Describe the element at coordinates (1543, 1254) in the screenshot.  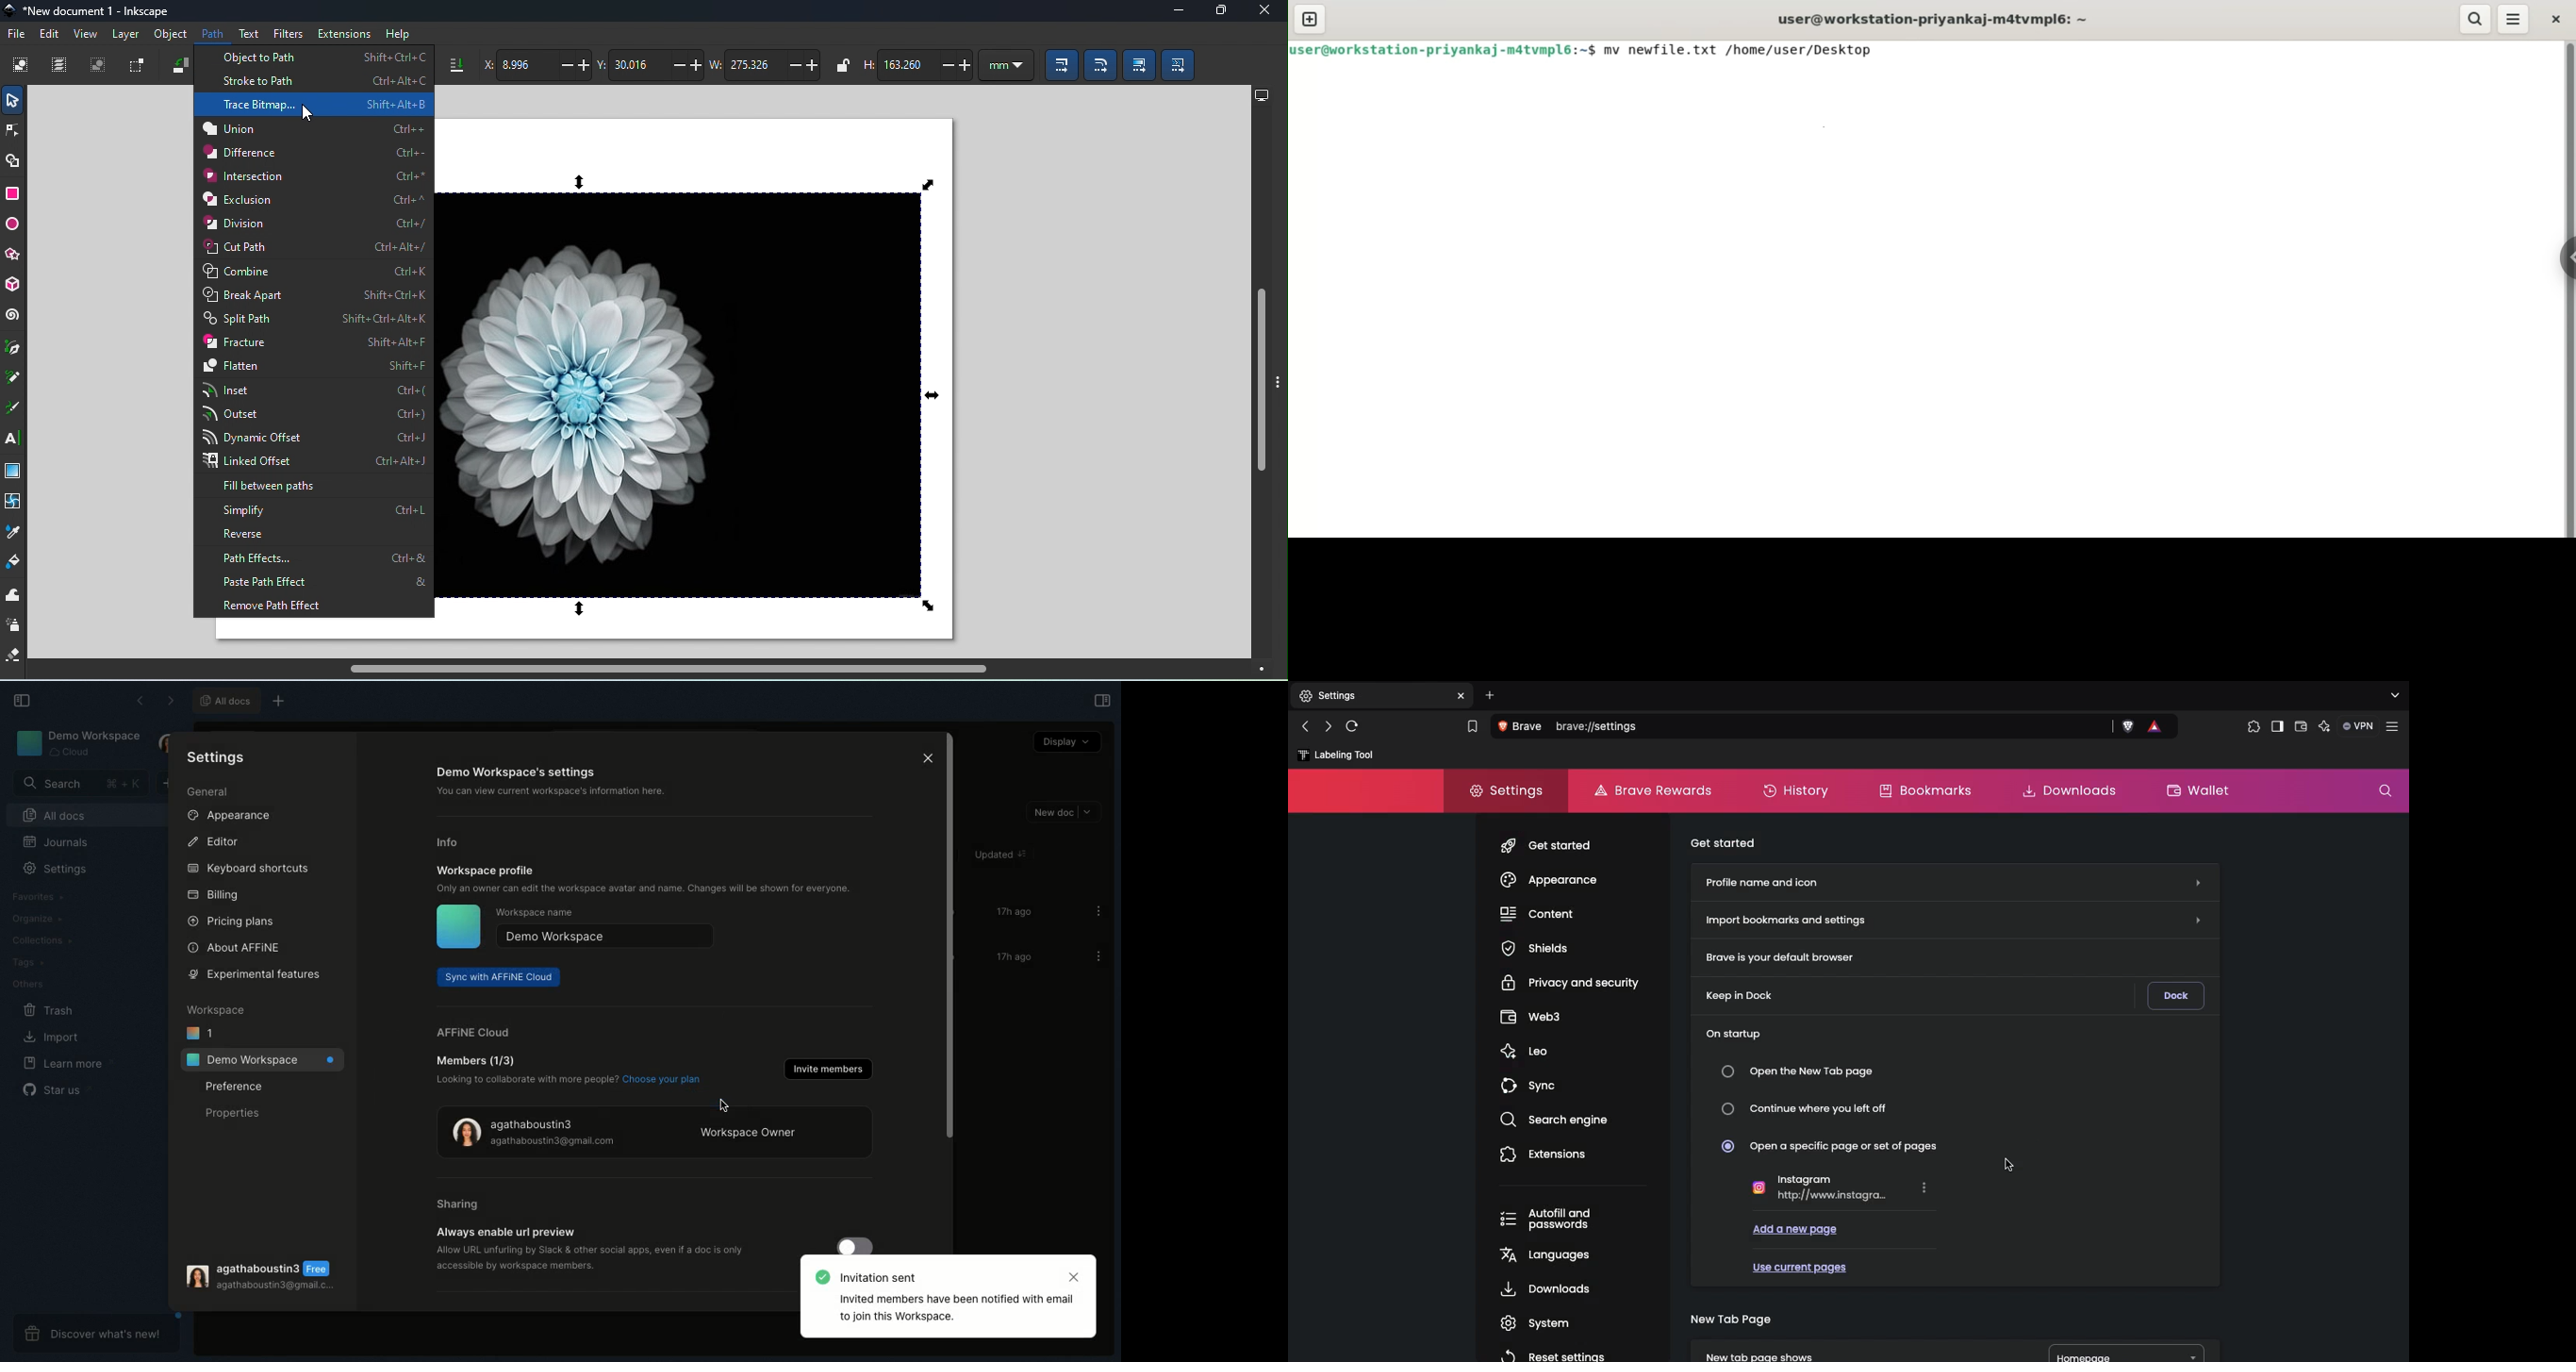
I see `Languages` at that location.